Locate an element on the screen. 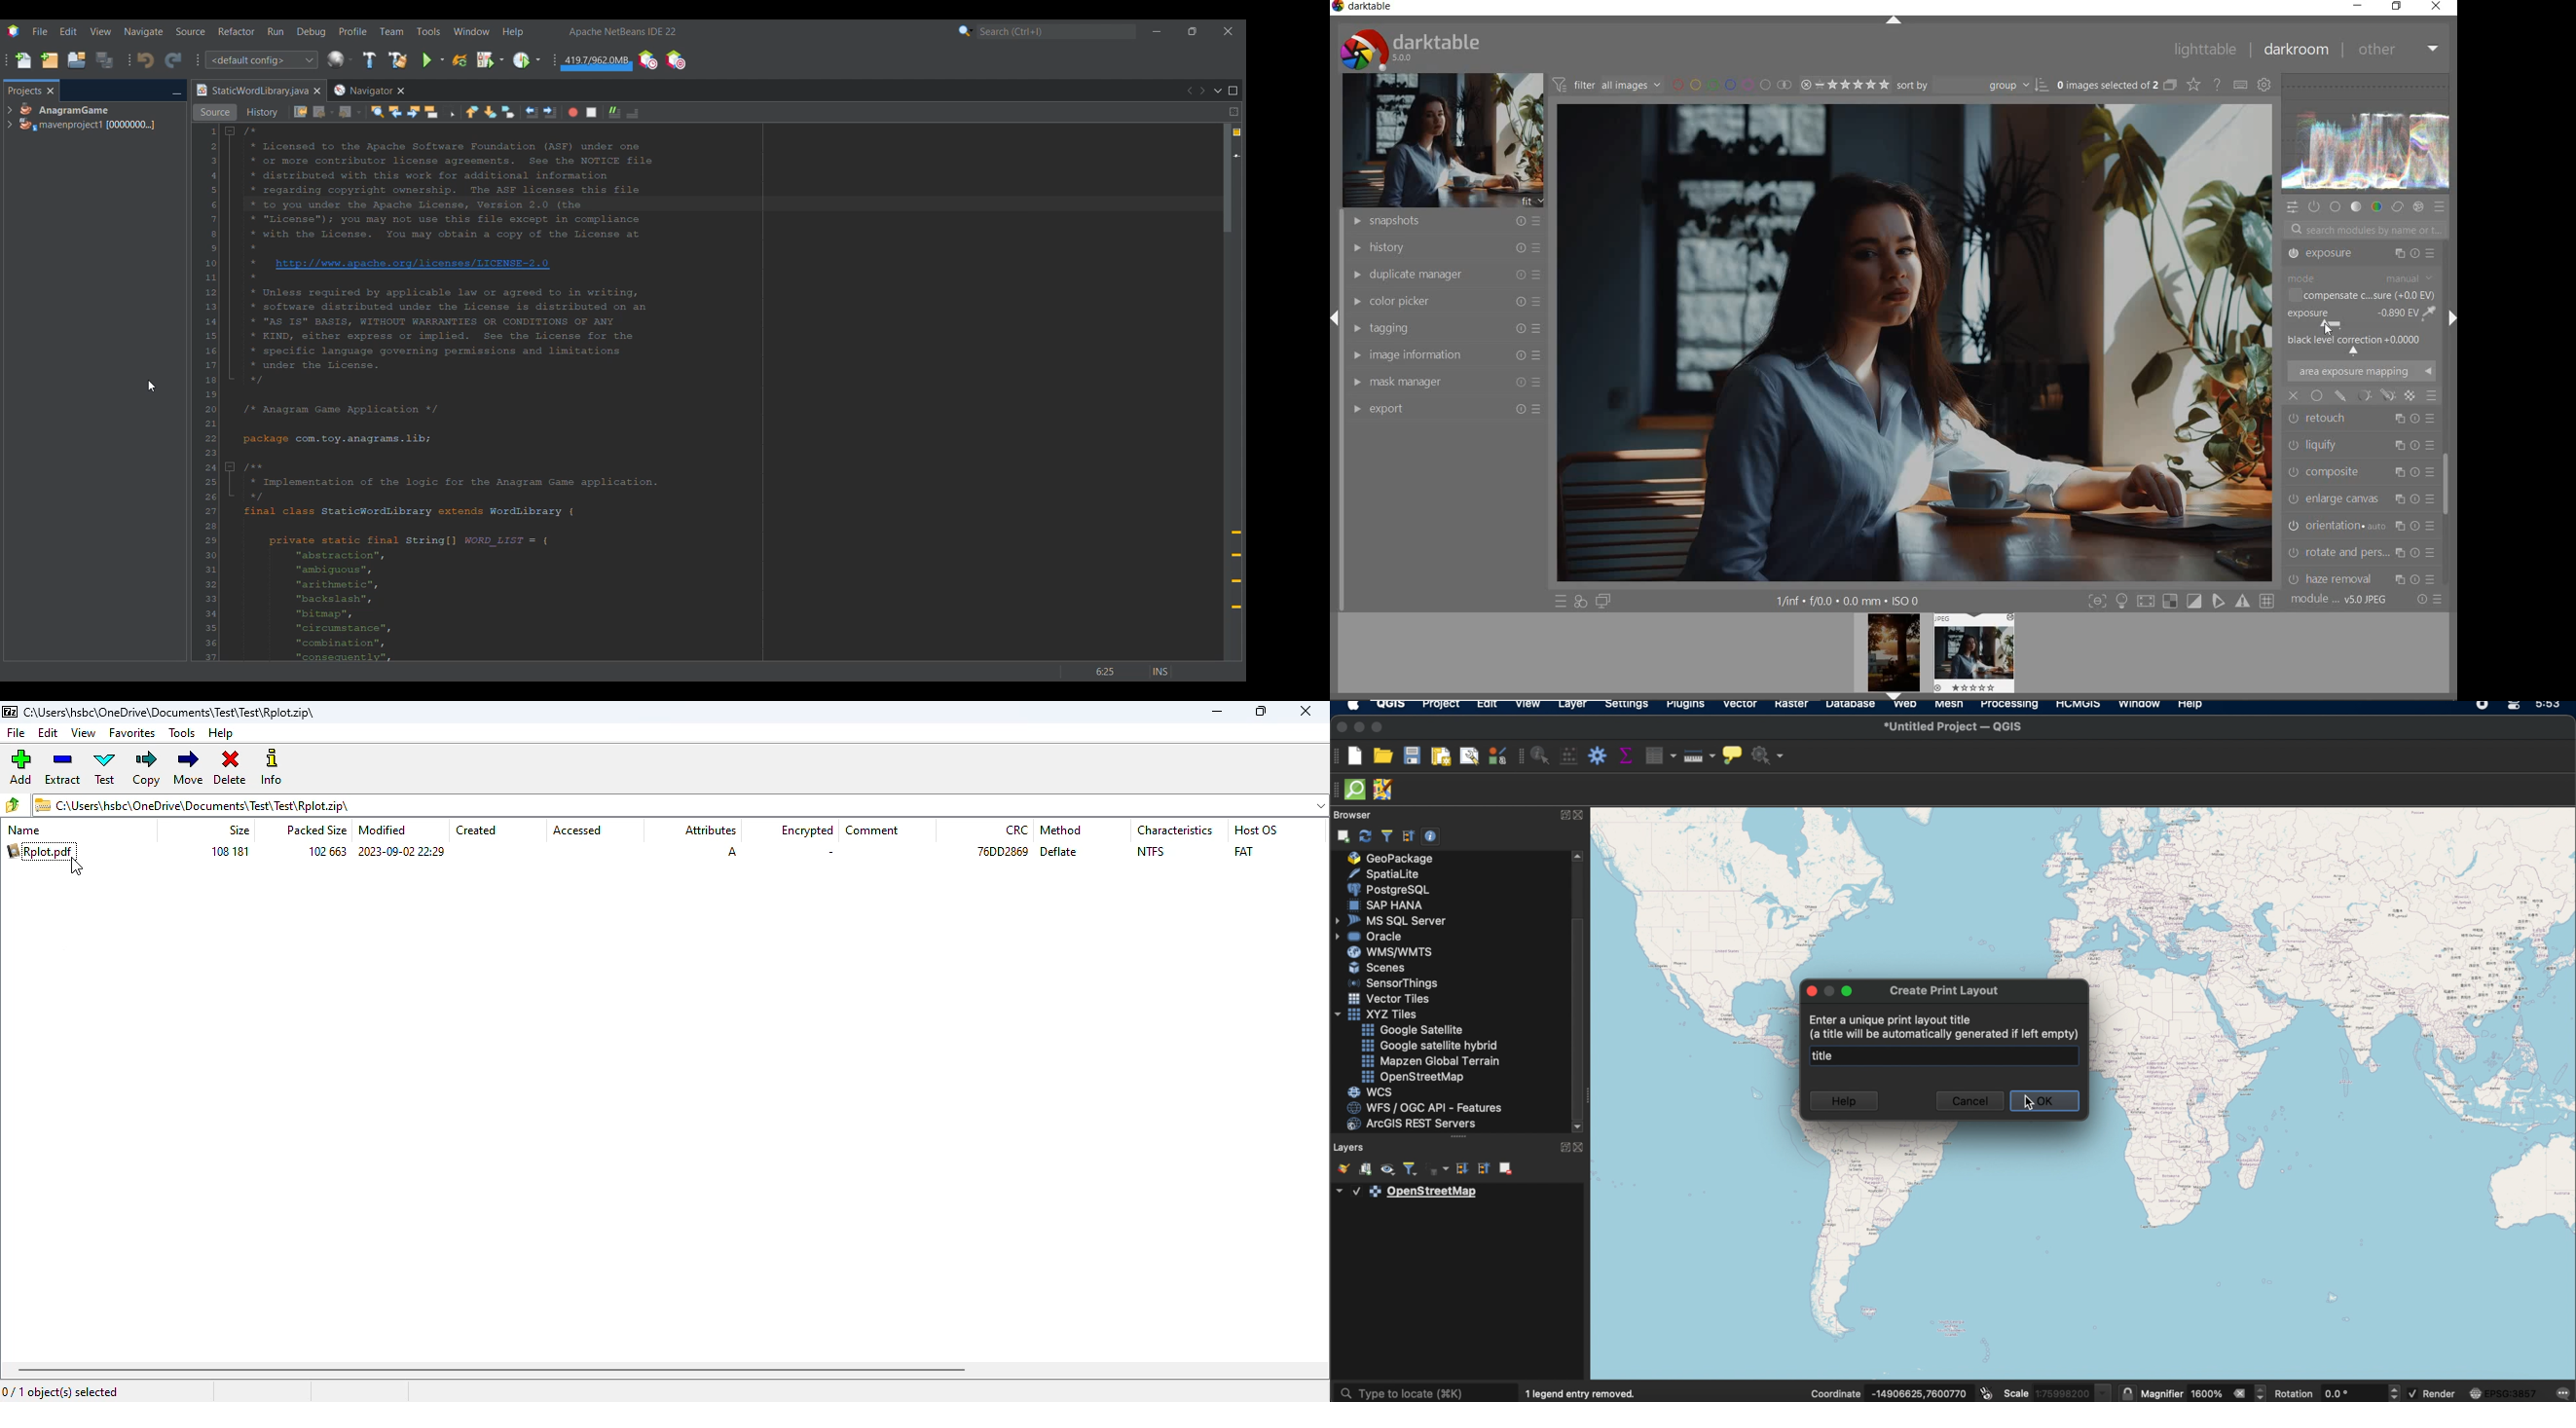 The image size is (2576, 1428). RETOUCH is located at coordinates (2360, 339).